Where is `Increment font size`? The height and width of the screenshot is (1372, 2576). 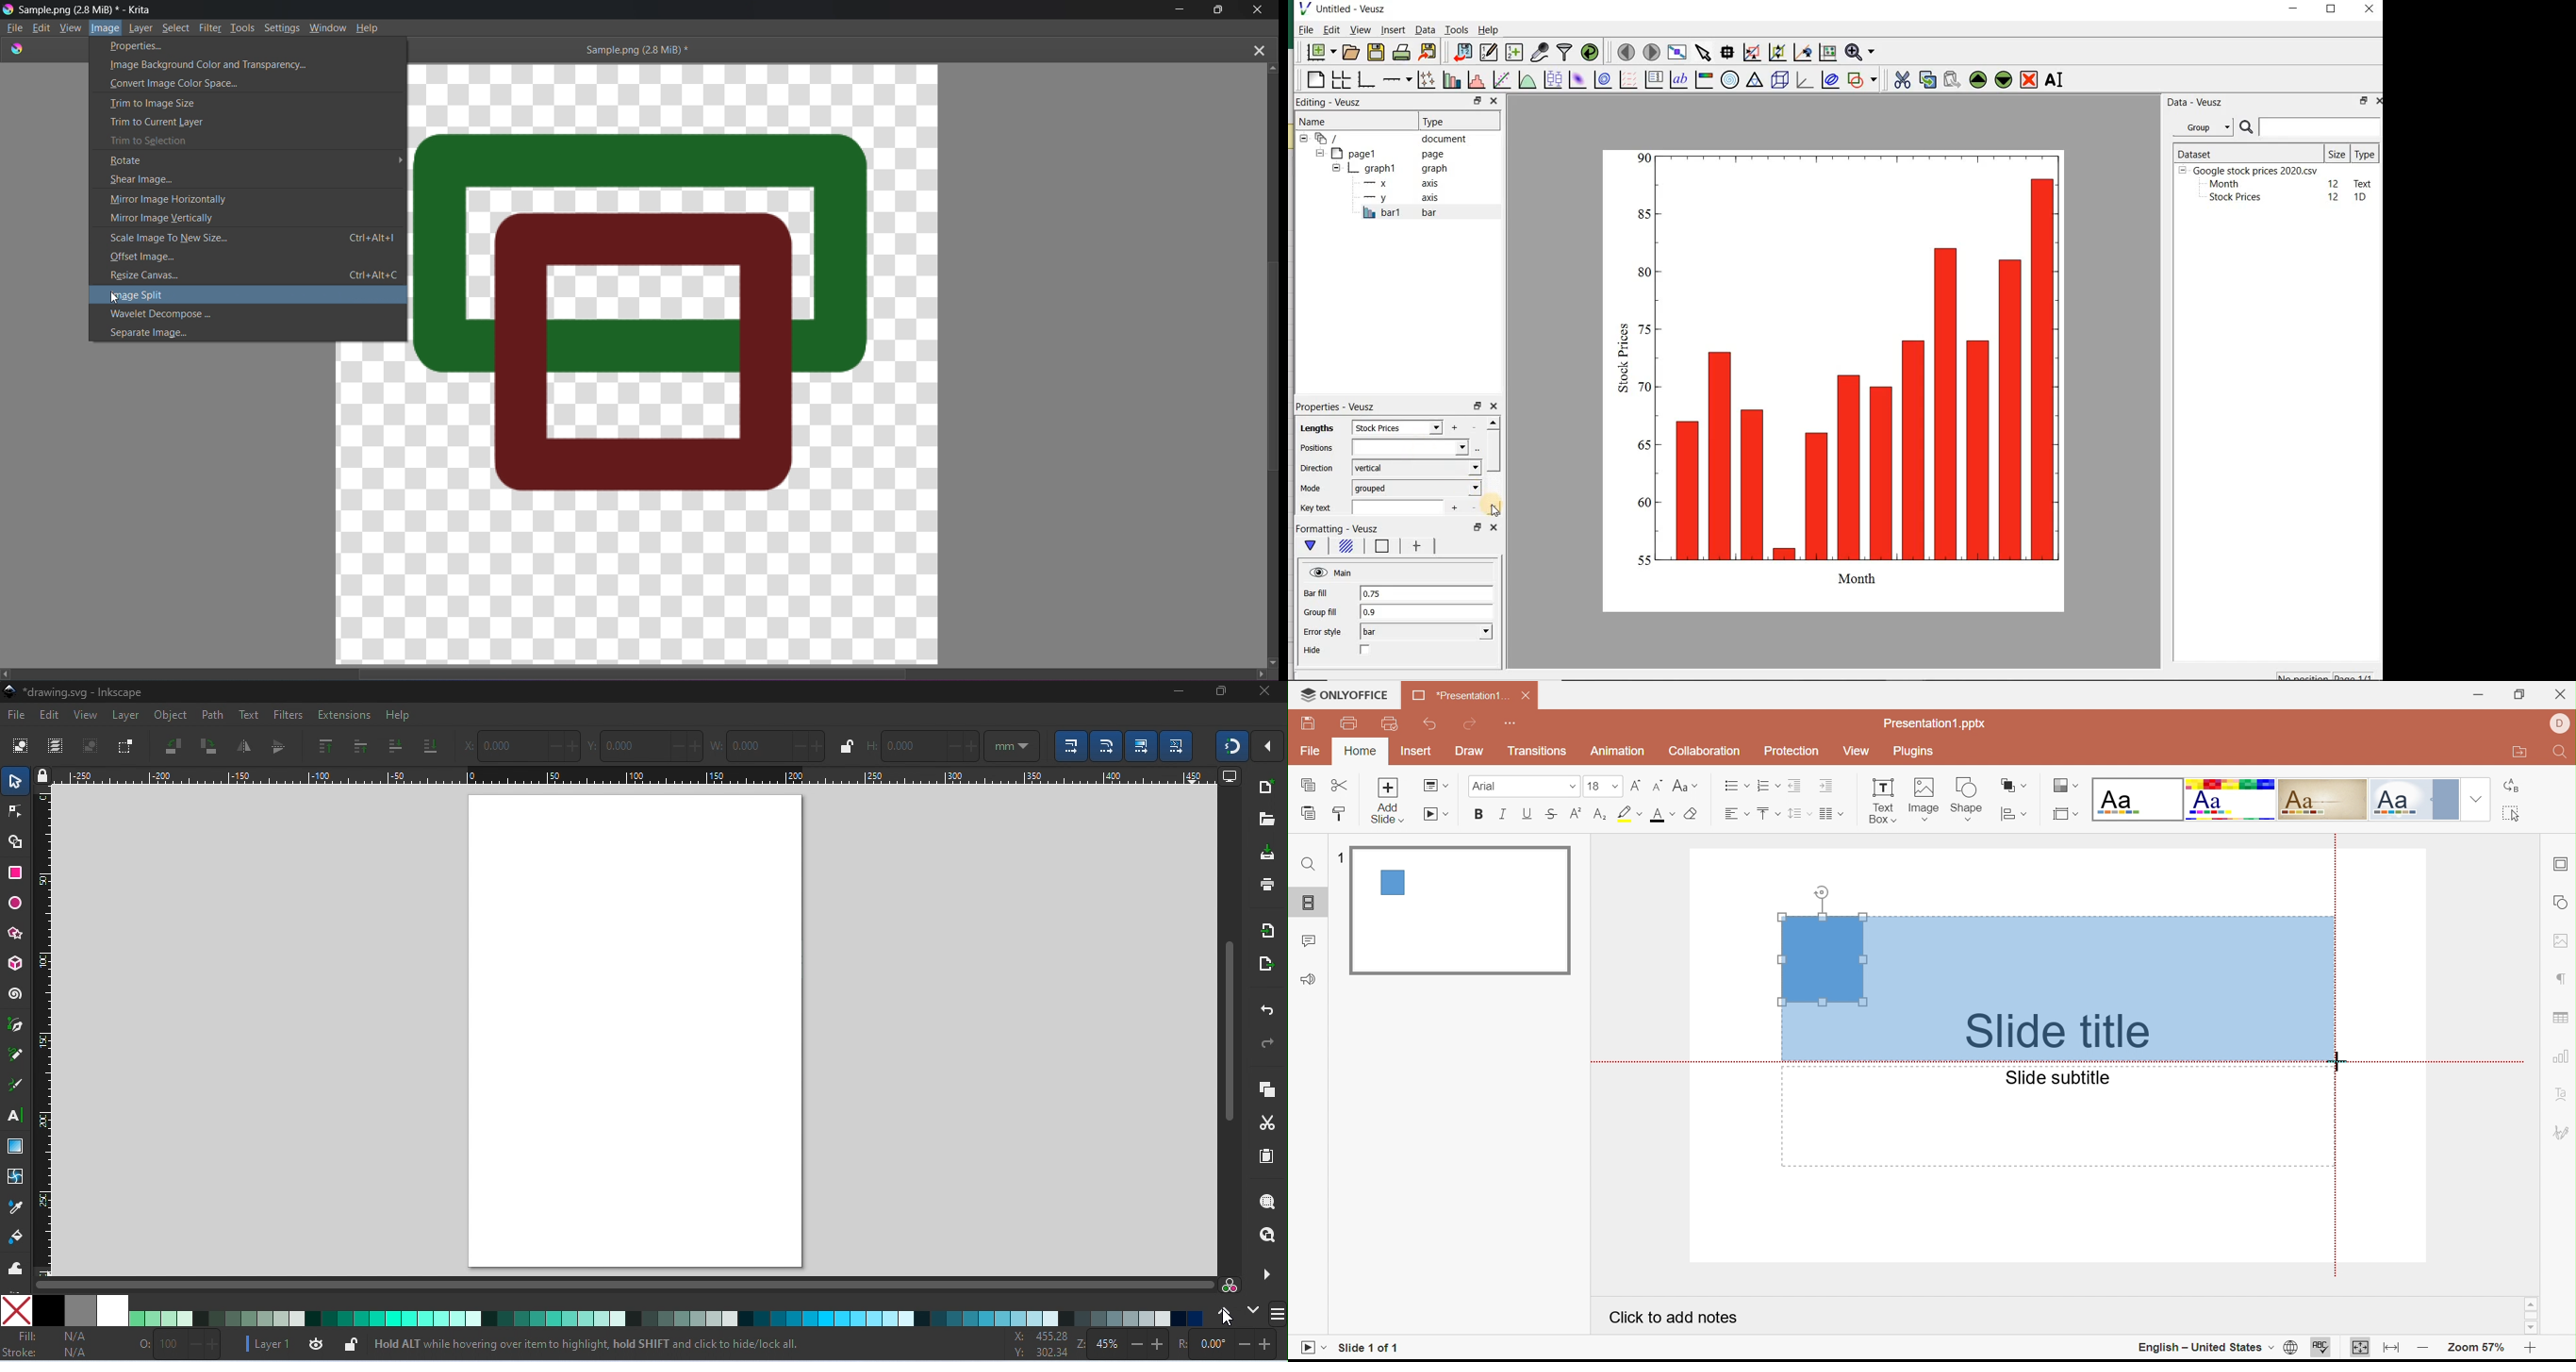 Increment font size is located at coordinates (1636, 787).